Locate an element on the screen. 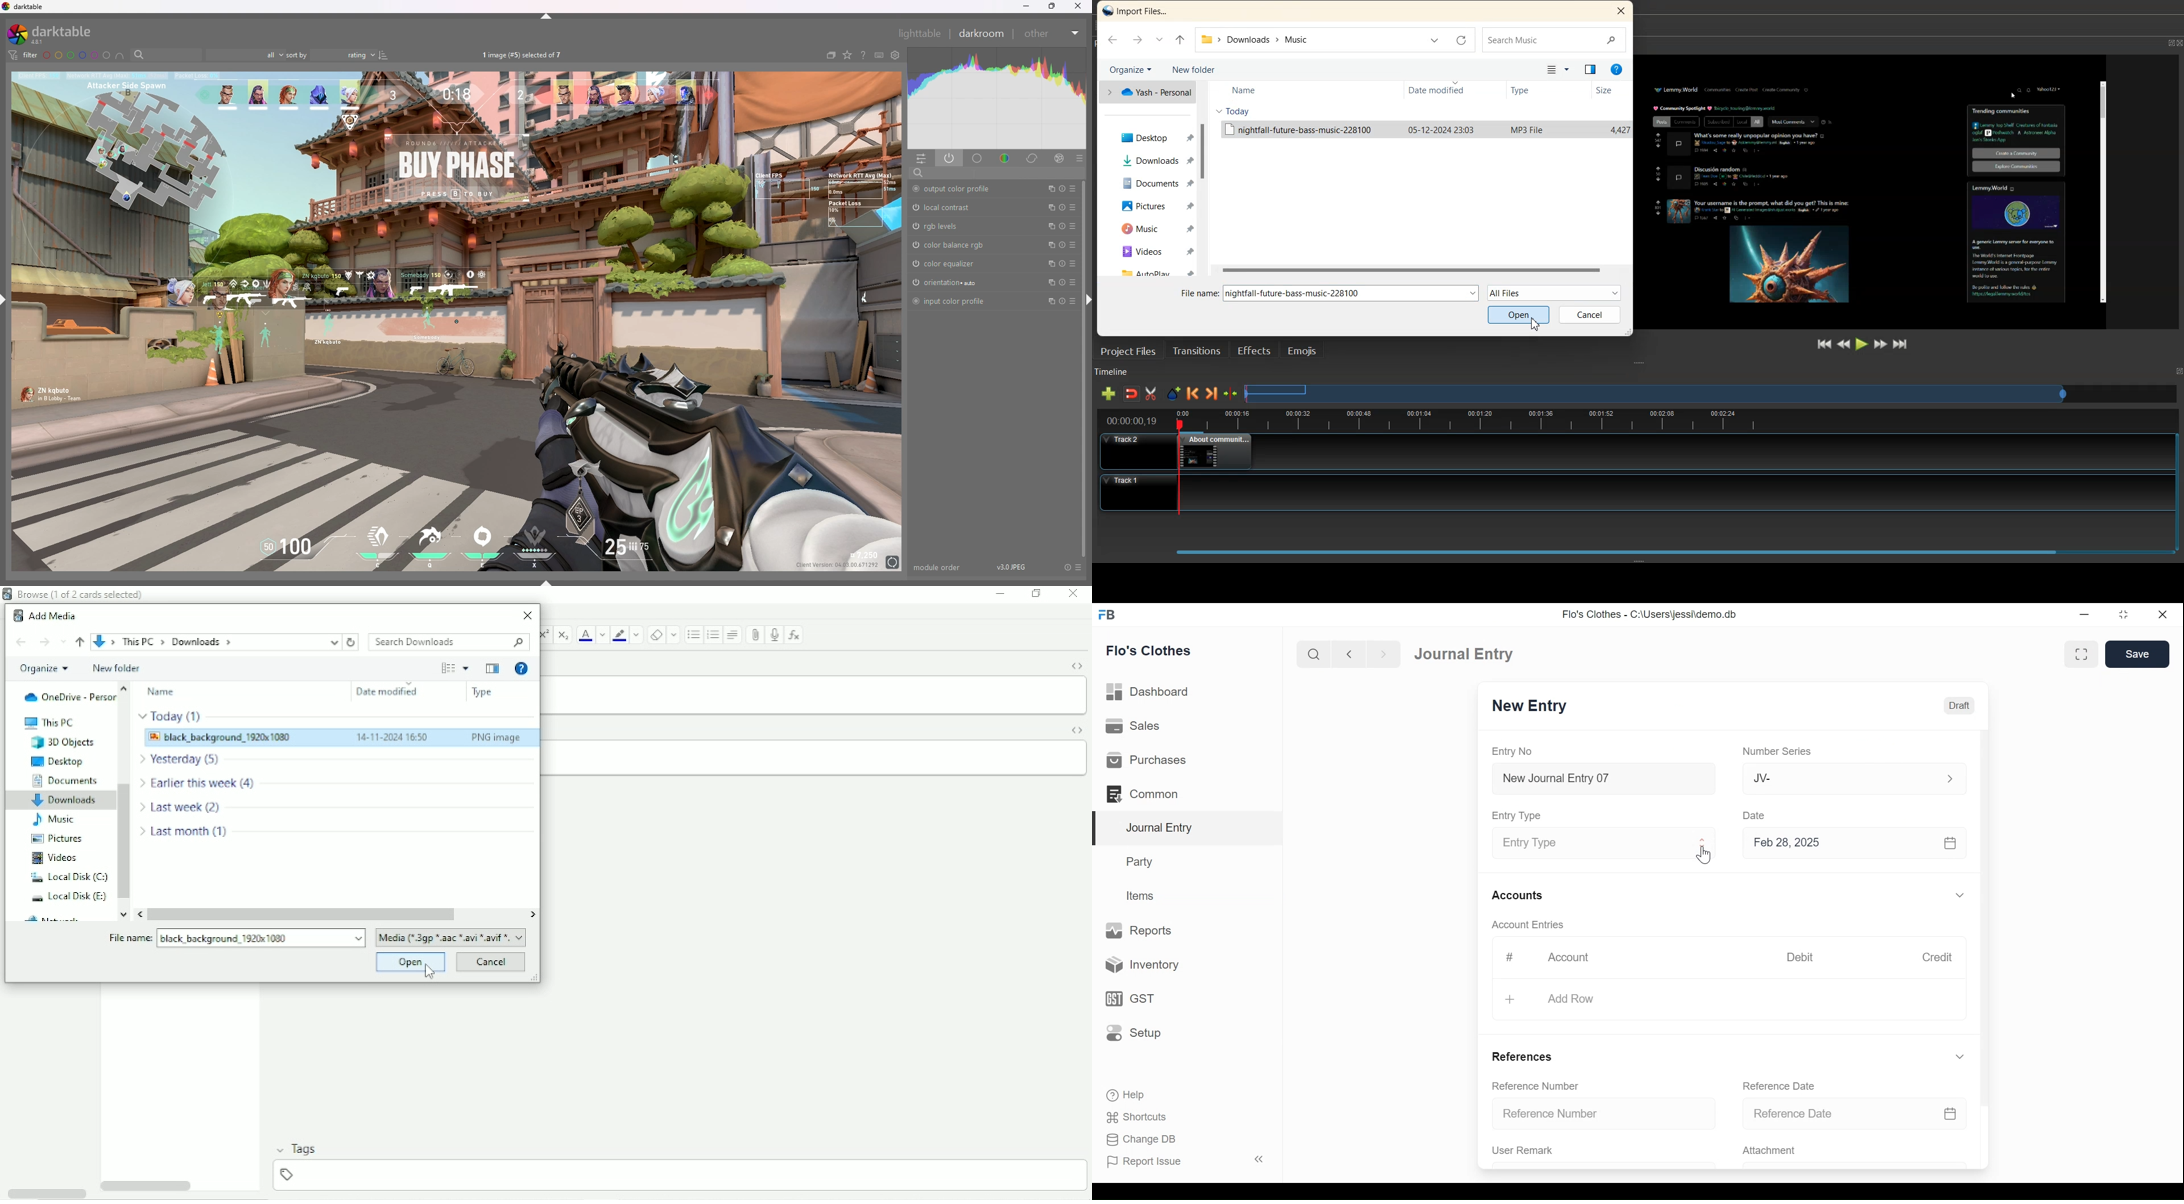 Image resolution: width=2184 pixels, height=1204 pixels. Expand is located at coordinates (1962, 1056).